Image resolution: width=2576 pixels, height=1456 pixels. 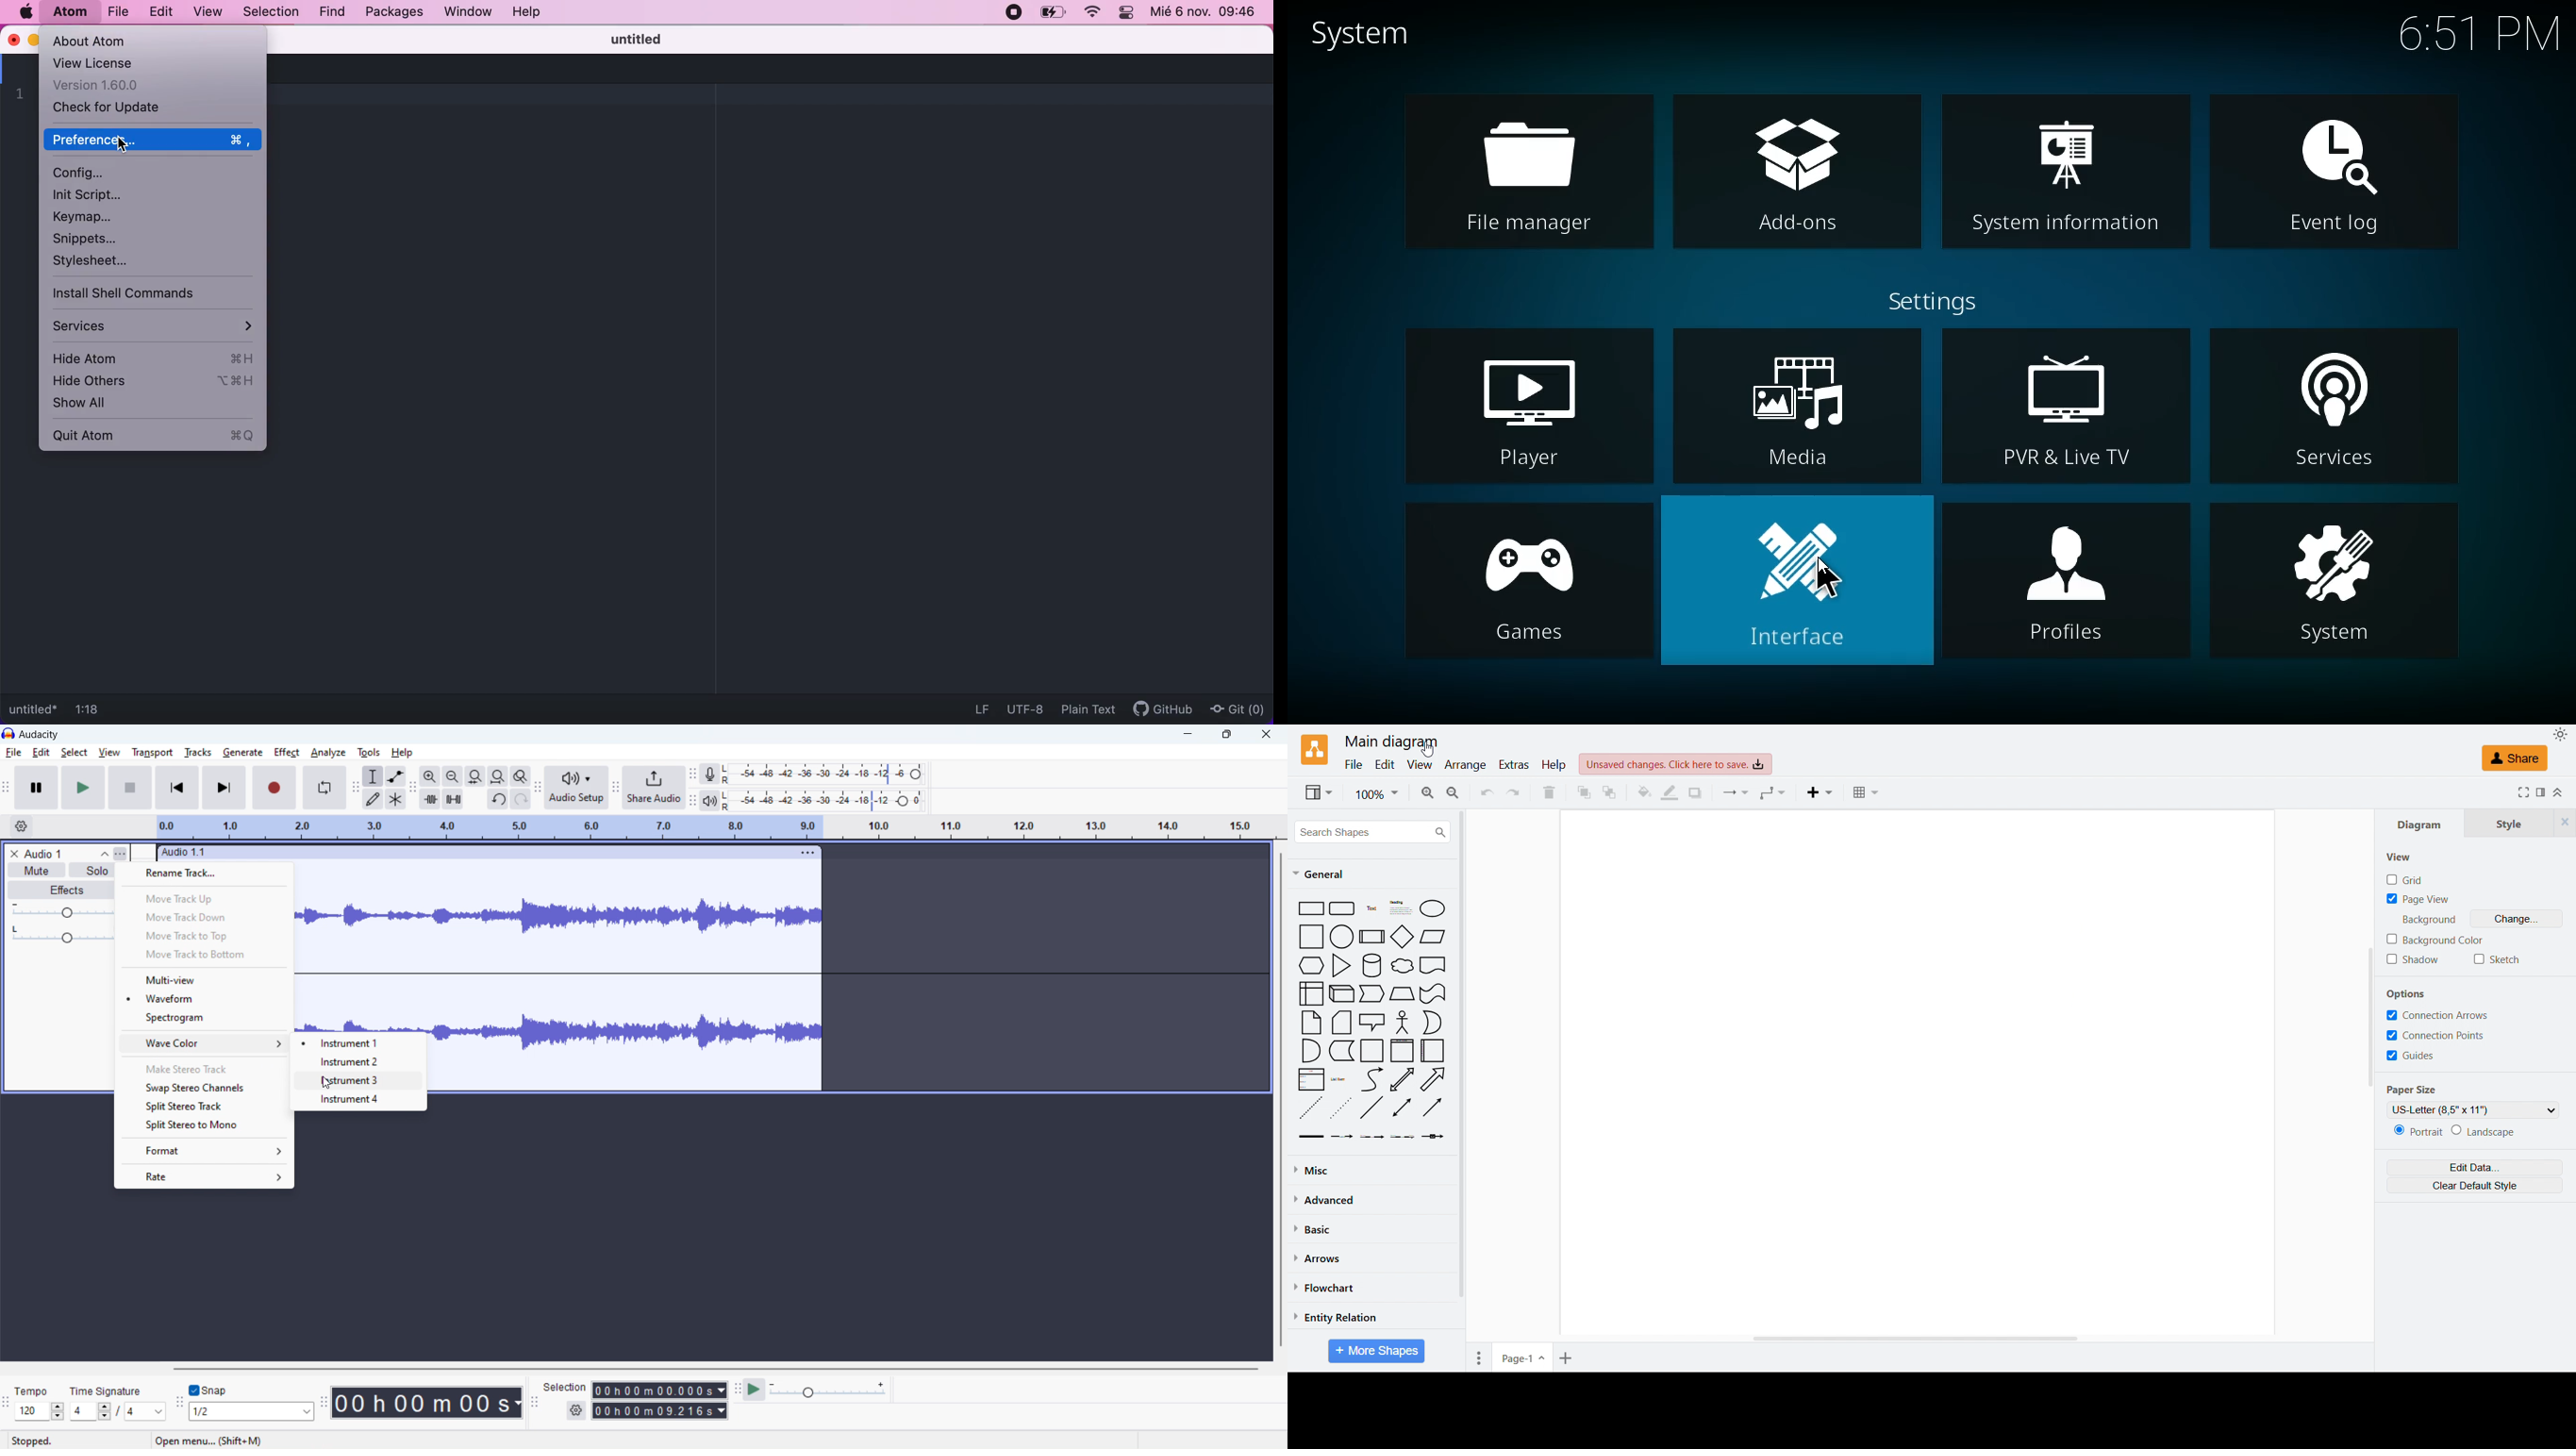 What do you see at coordinates (1462, 1055) in the screenshot?
I see `Scroll bar ` at bounding box center [1462, 1055].